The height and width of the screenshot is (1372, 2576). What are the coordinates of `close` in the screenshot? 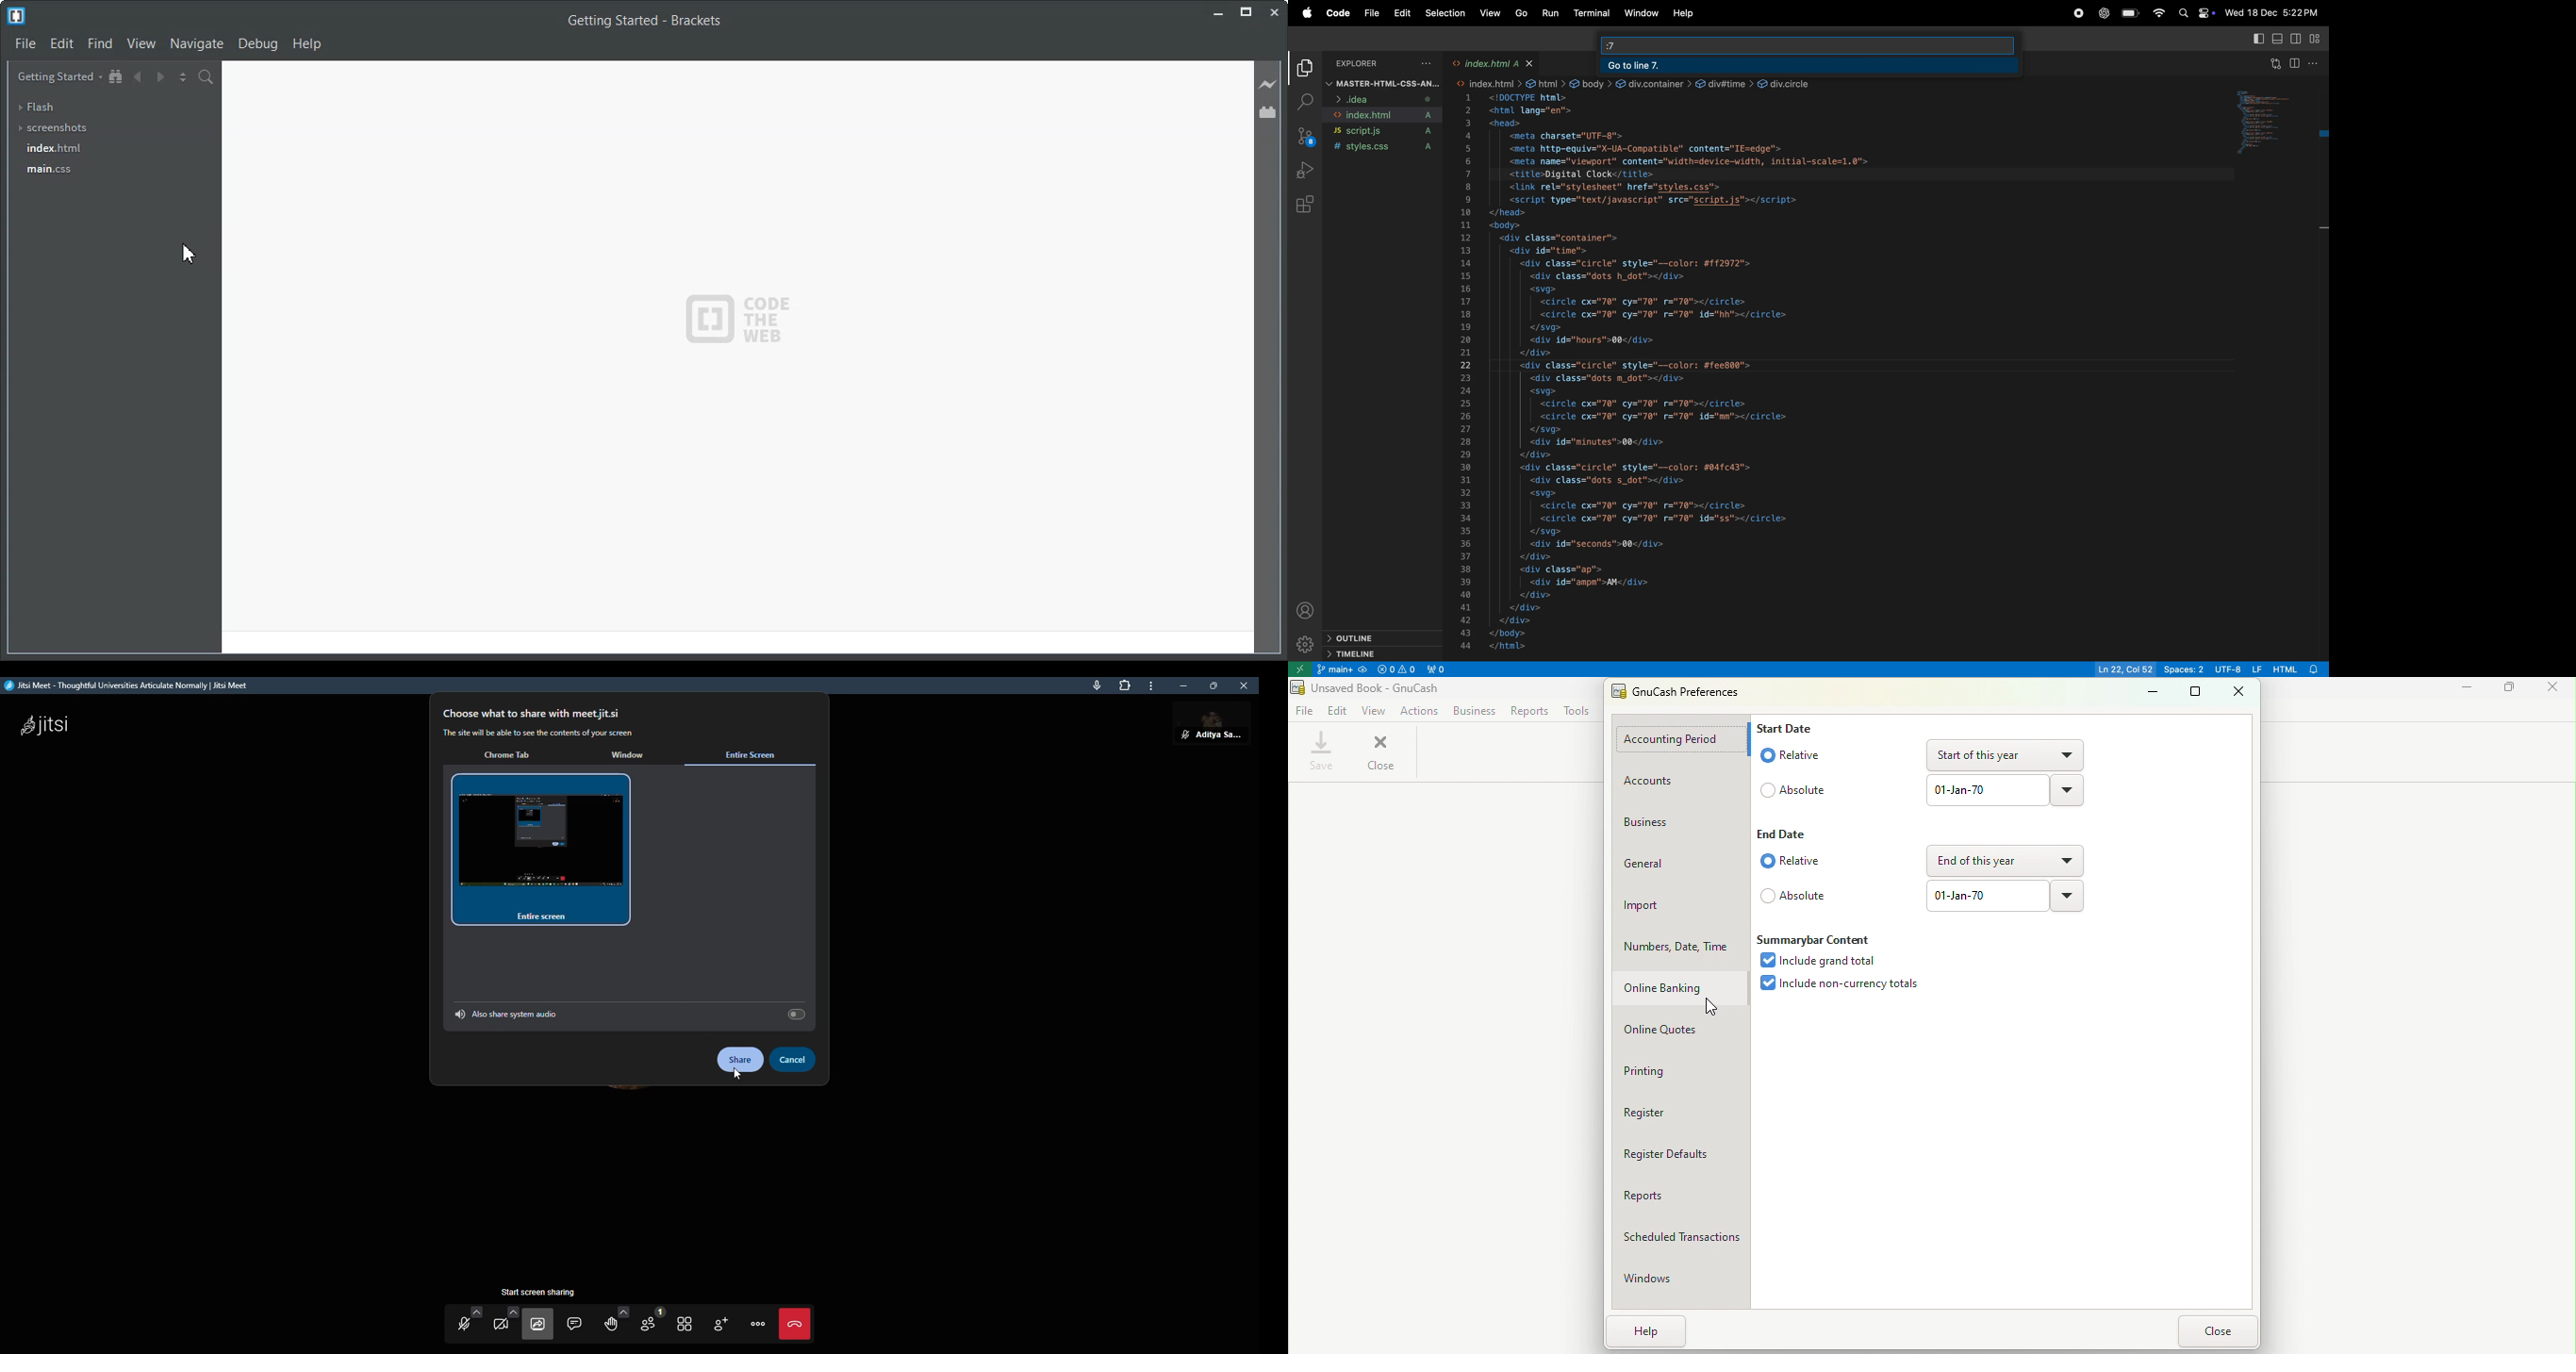 It's located at (2216, 1331).